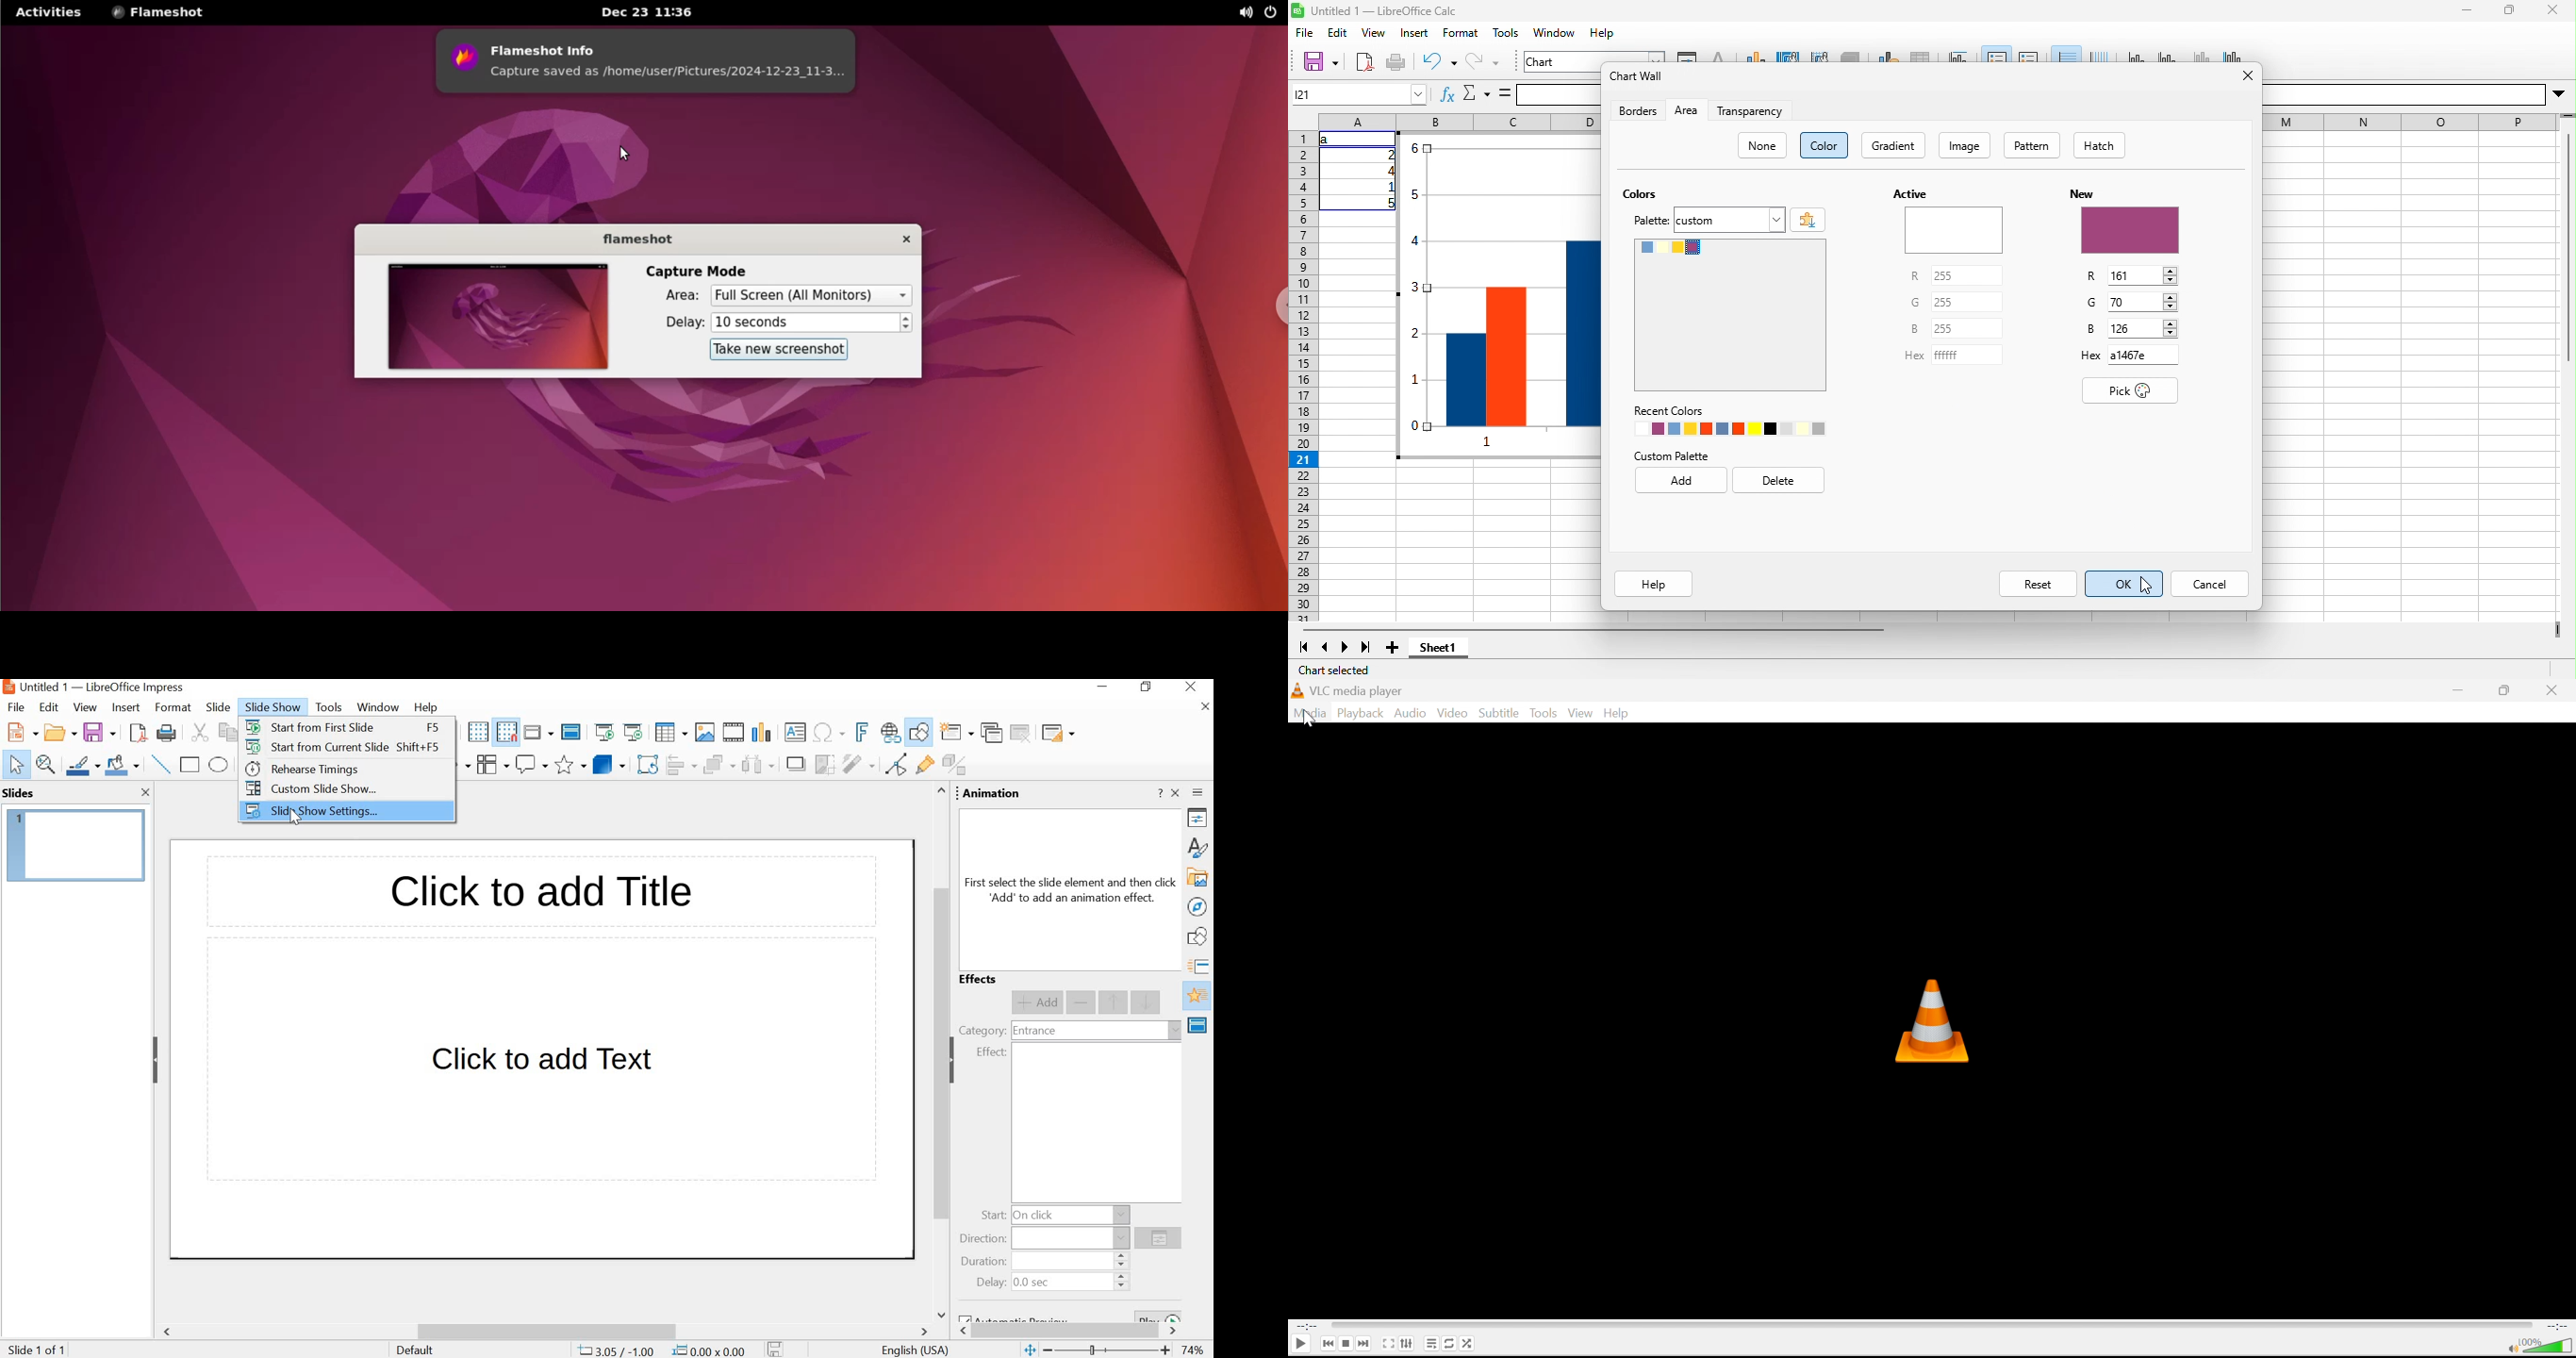 This screenshot has width=2576, height=1372. I want to click on language, so click(916, 1351).